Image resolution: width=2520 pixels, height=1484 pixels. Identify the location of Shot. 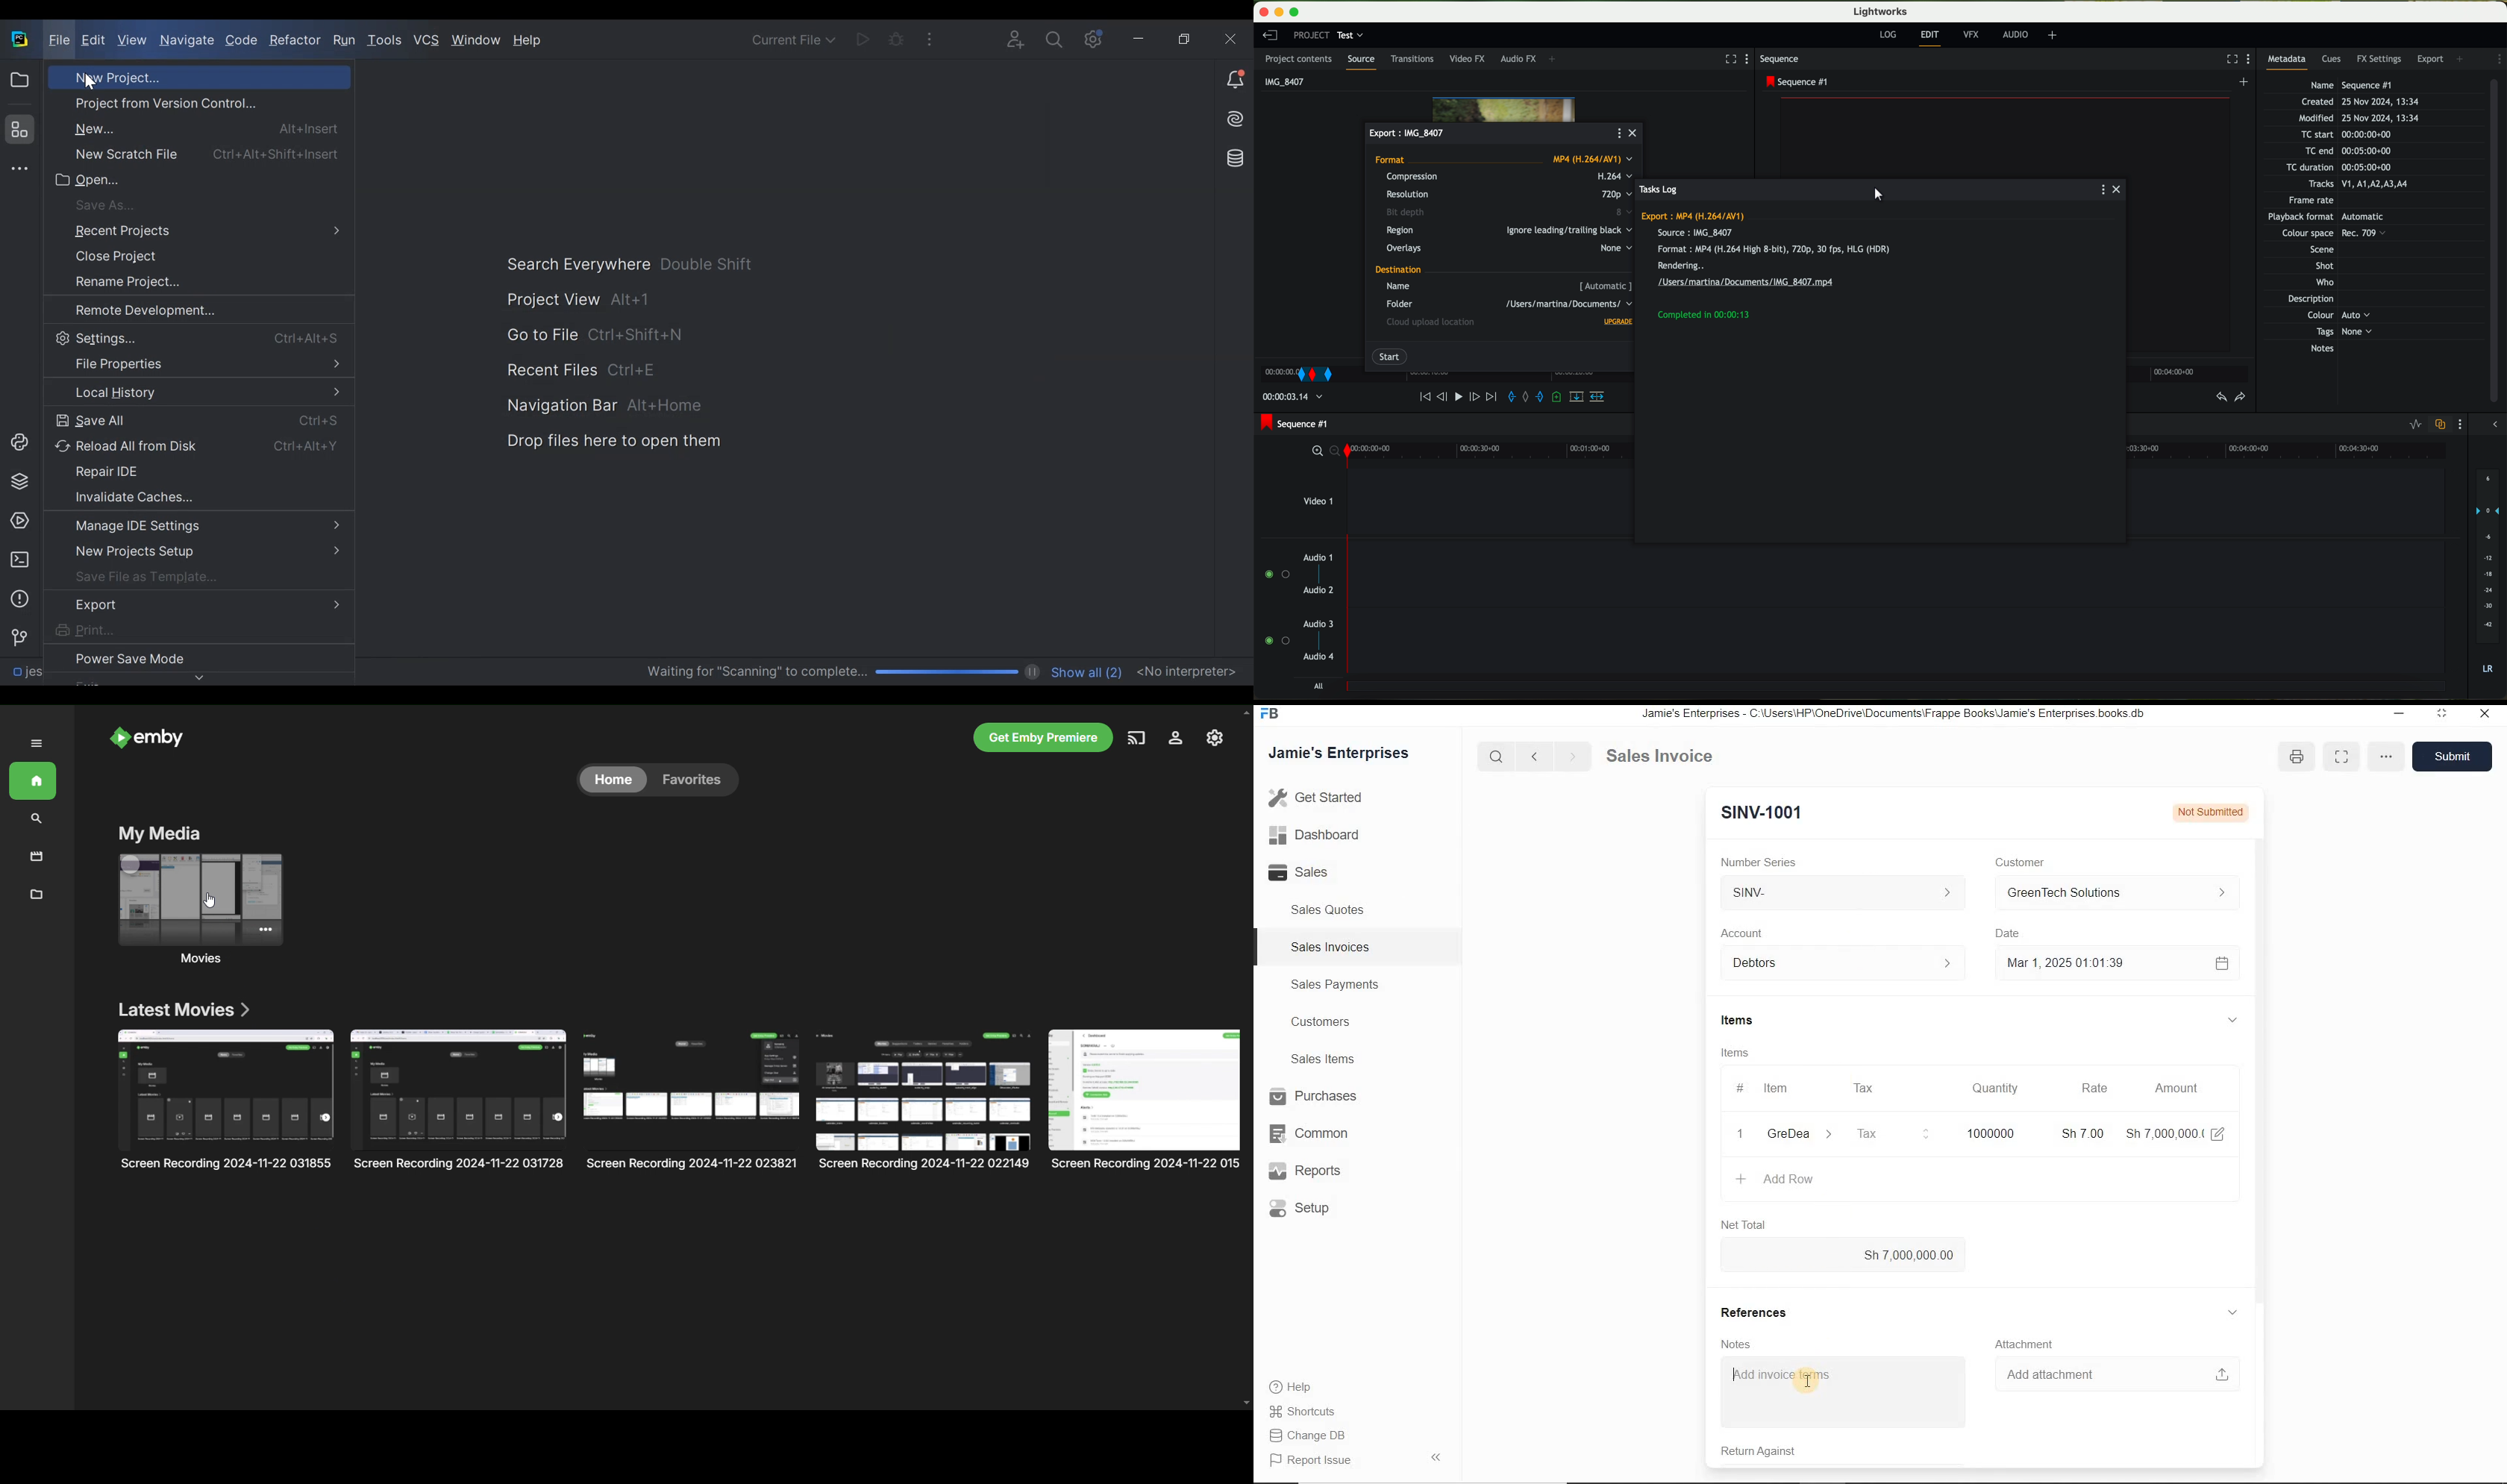
(2323, 266).